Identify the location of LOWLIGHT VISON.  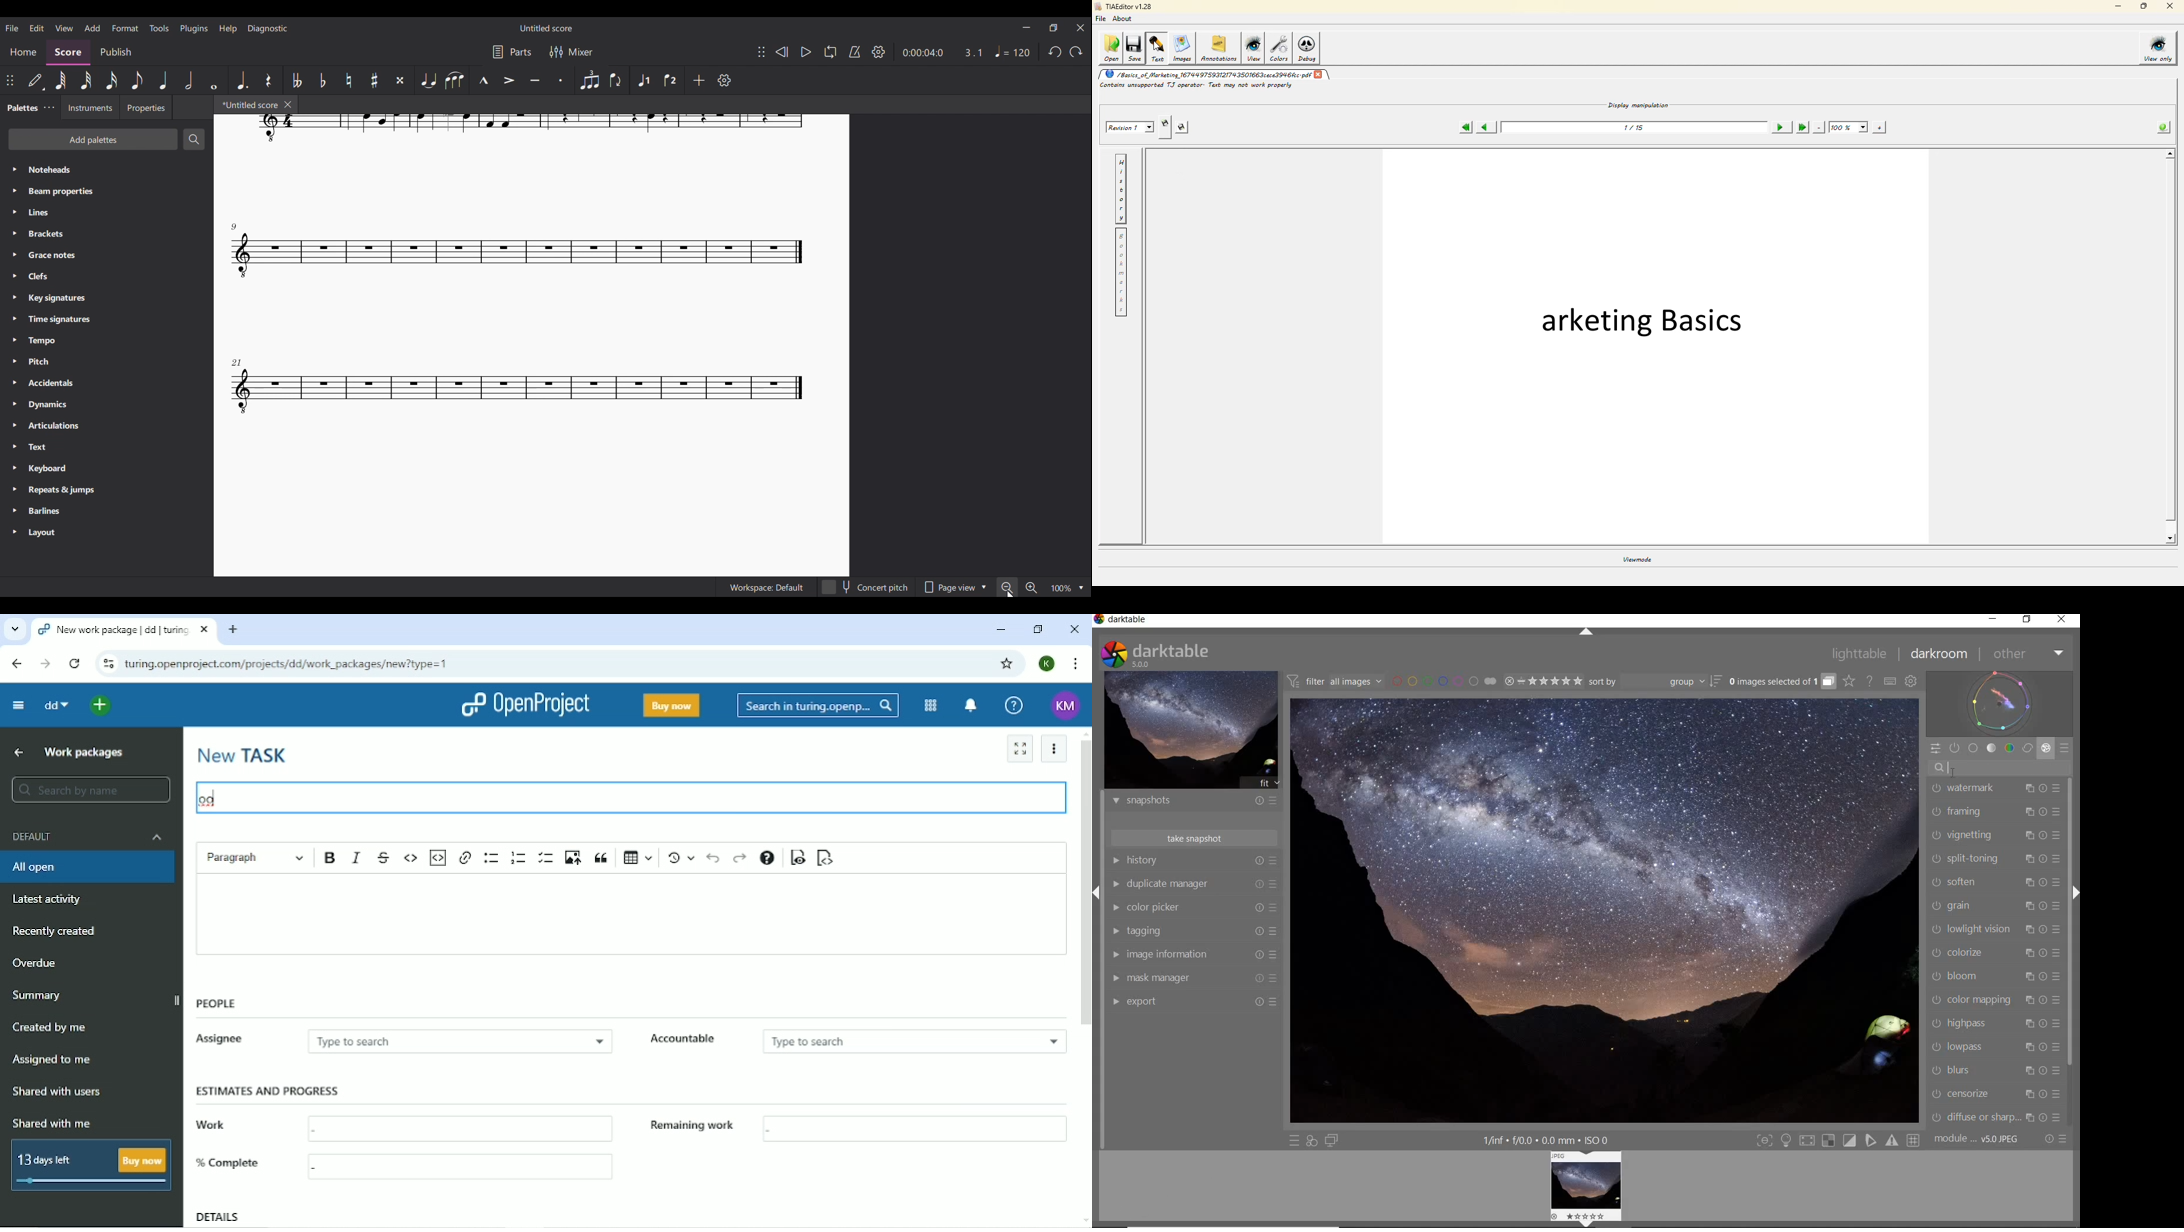
(1971, 929).